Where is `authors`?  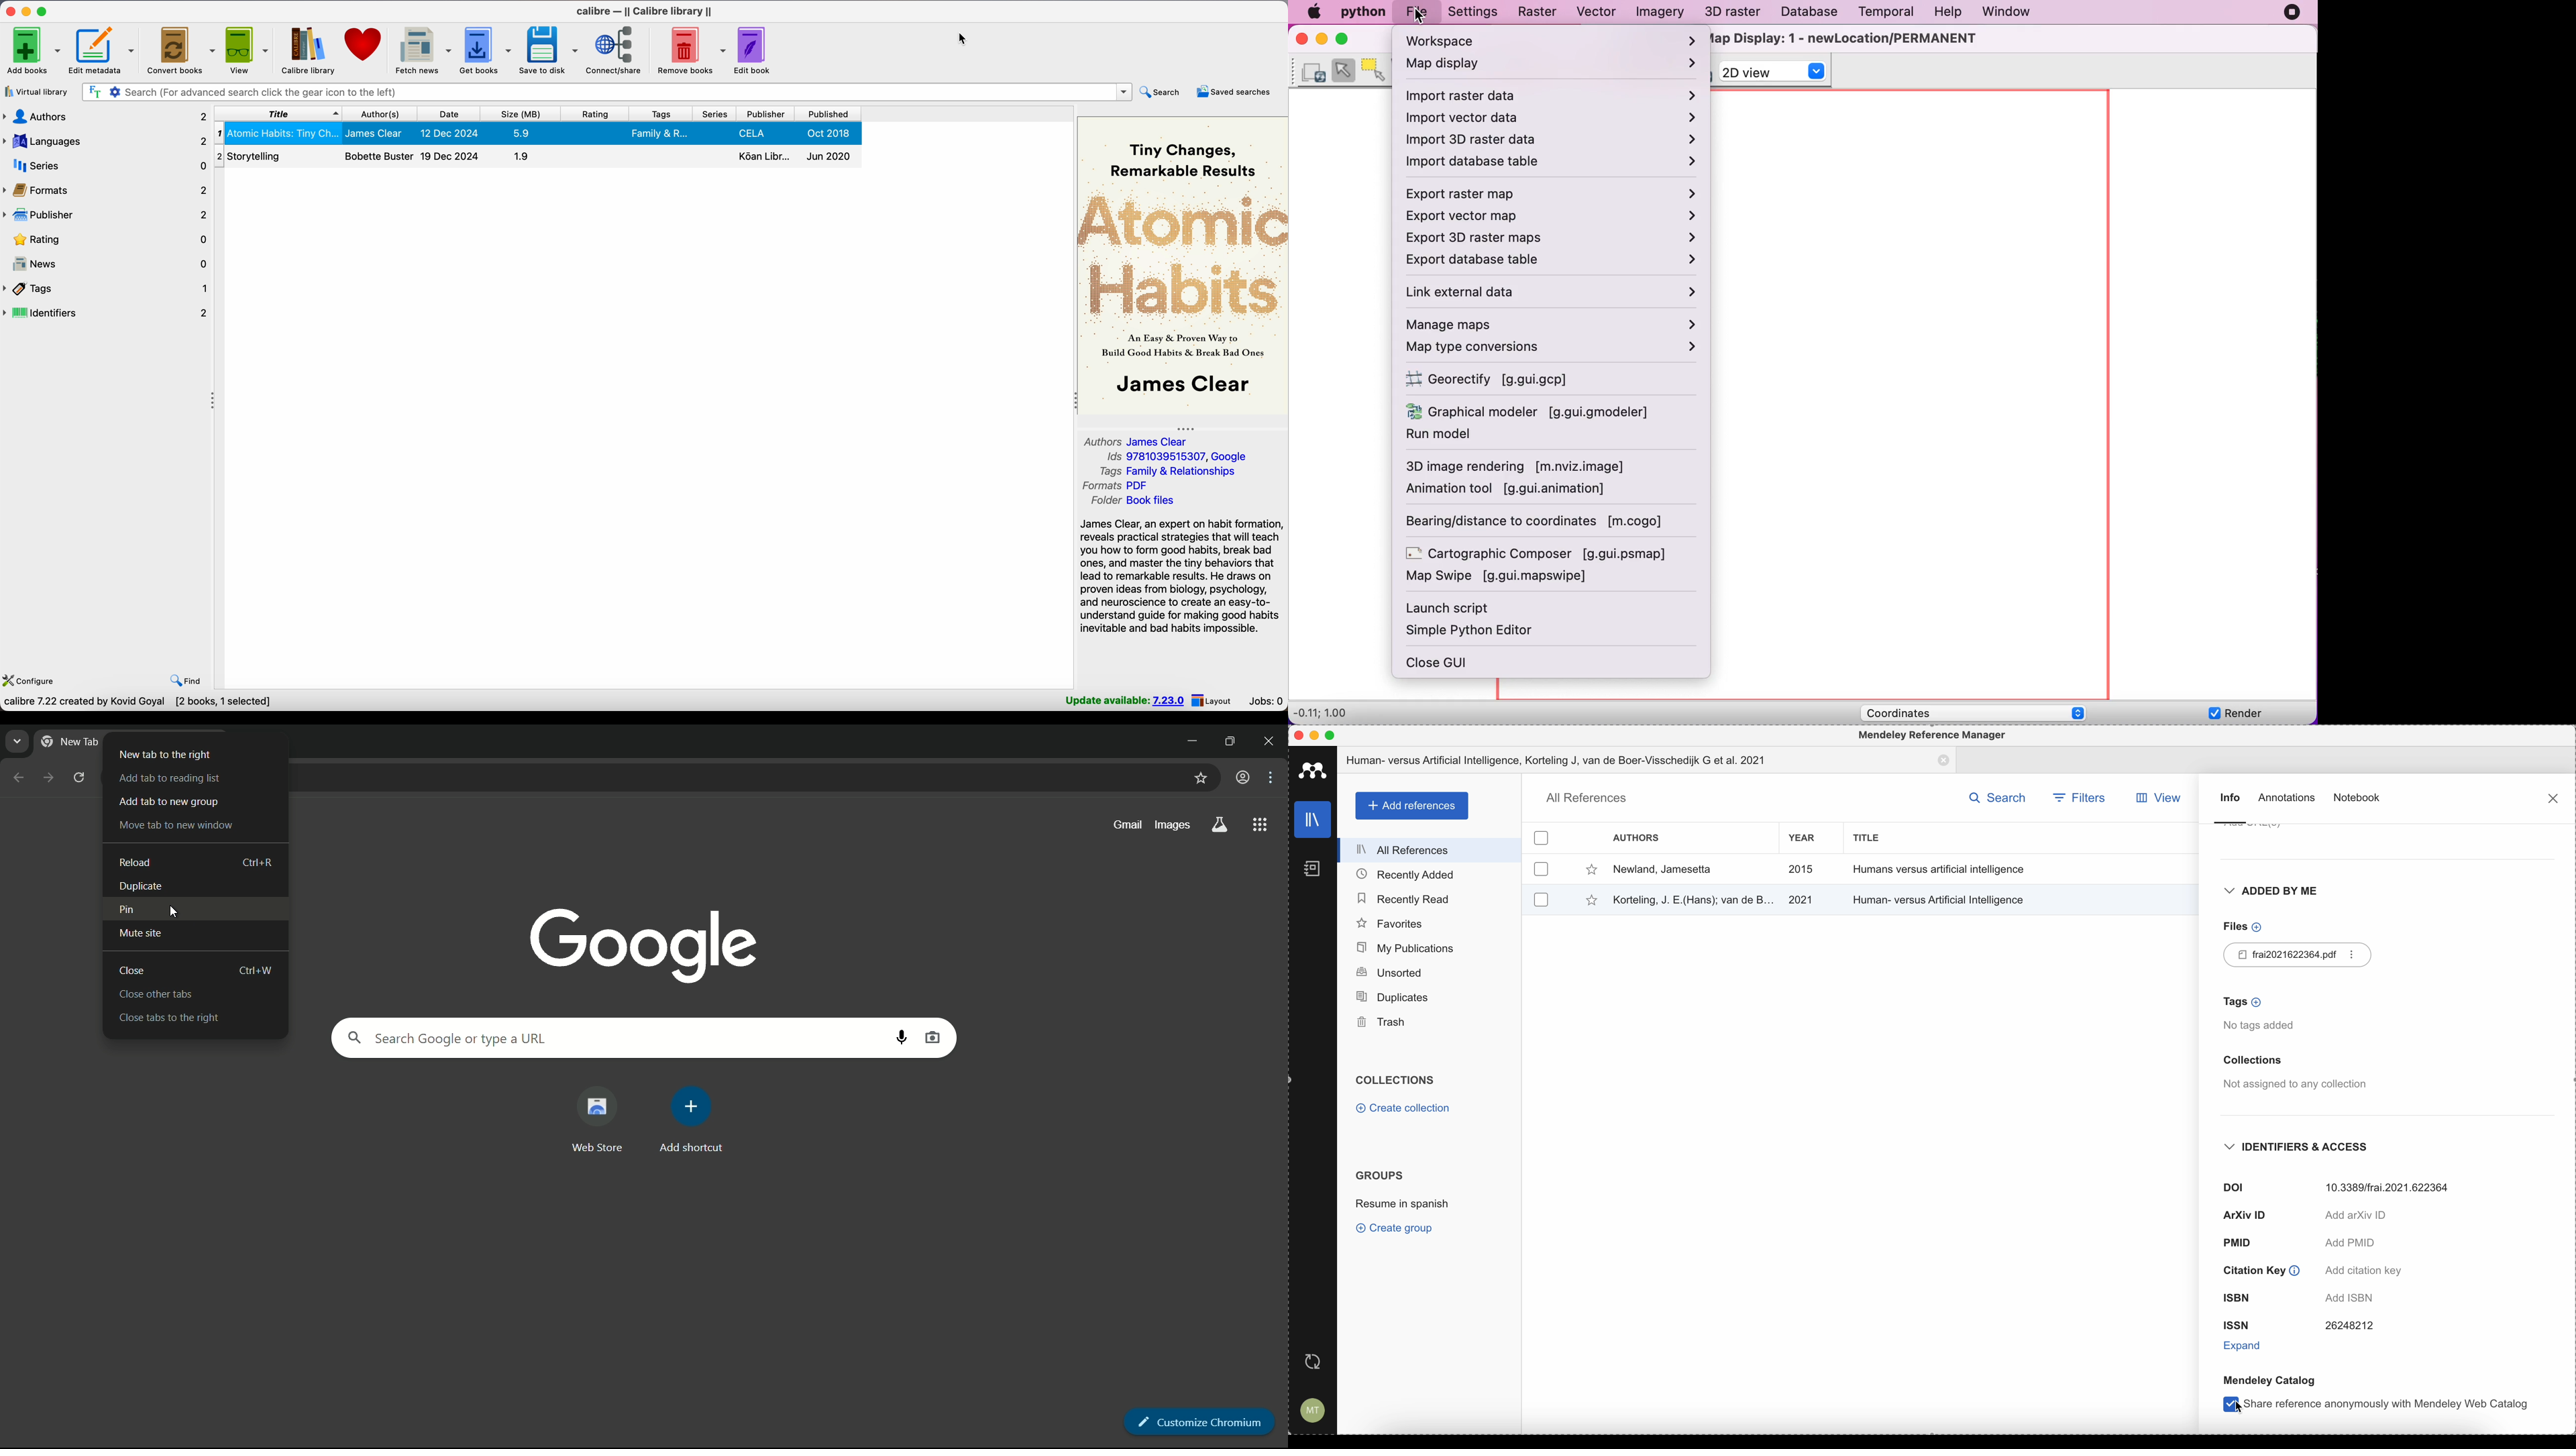
authors is located at coordinates (105, 117).